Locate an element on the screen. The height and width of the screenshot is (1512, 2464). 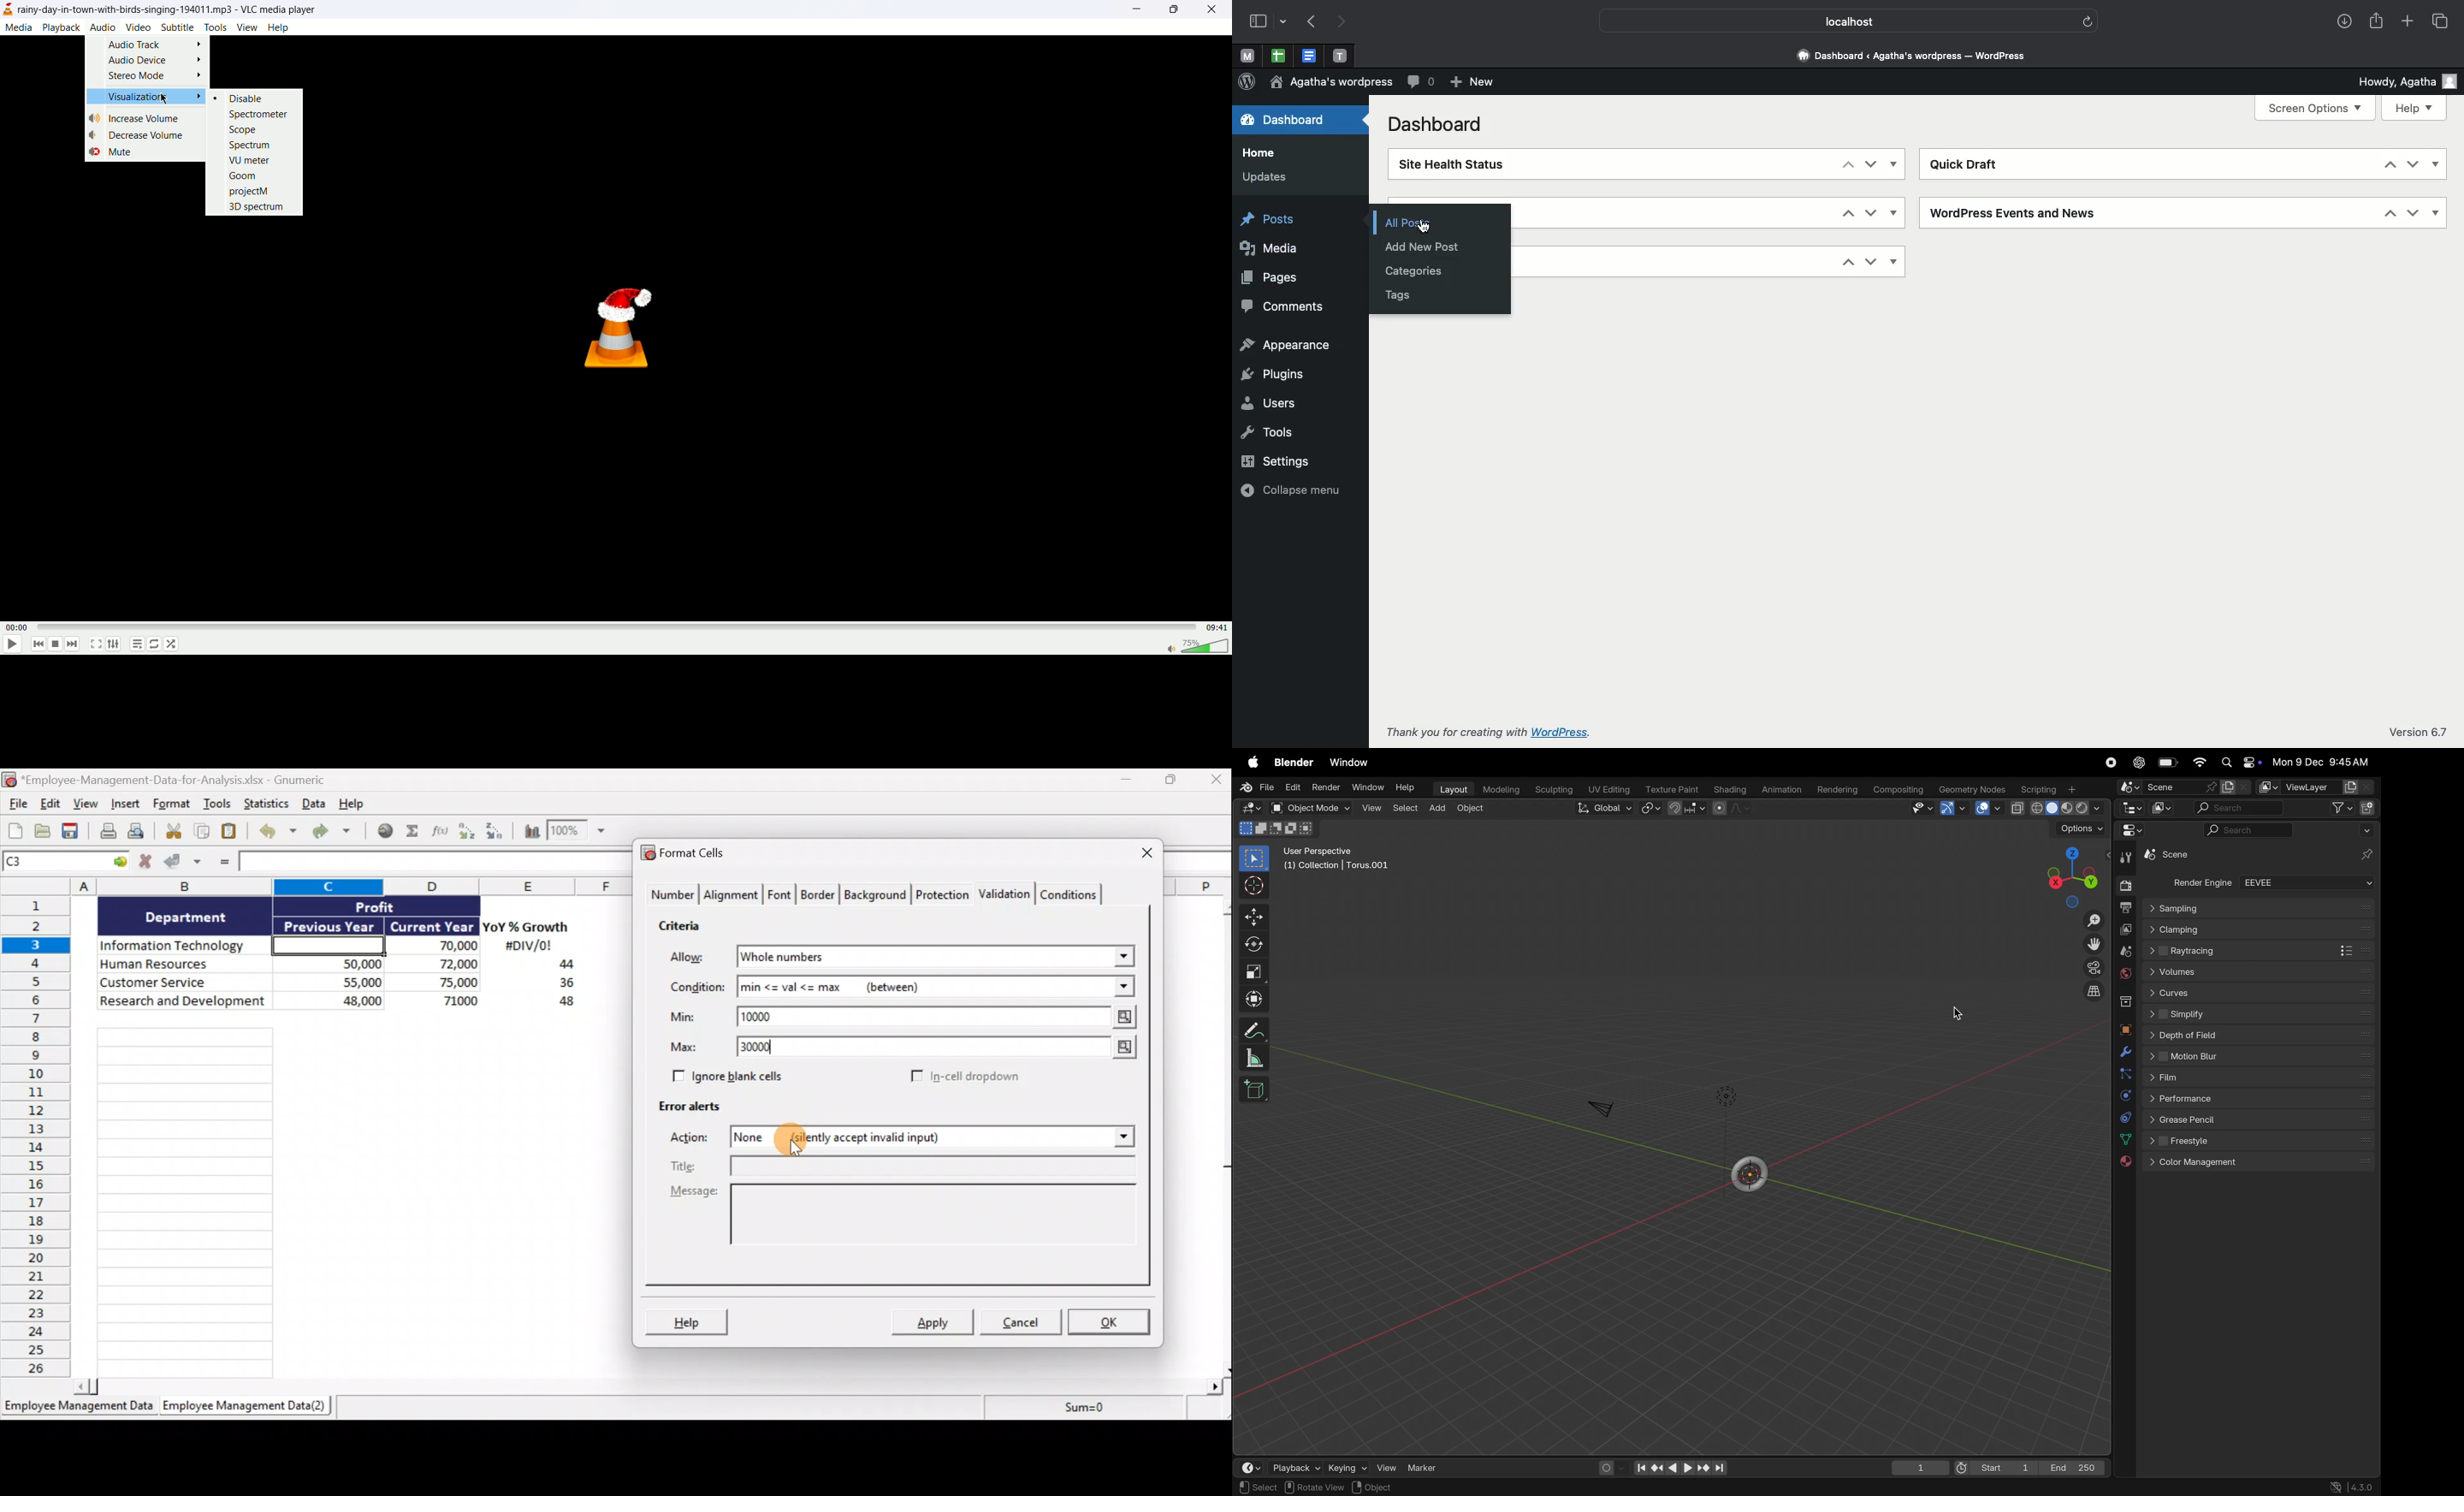
Pages is located at coordinates (1267, 276).